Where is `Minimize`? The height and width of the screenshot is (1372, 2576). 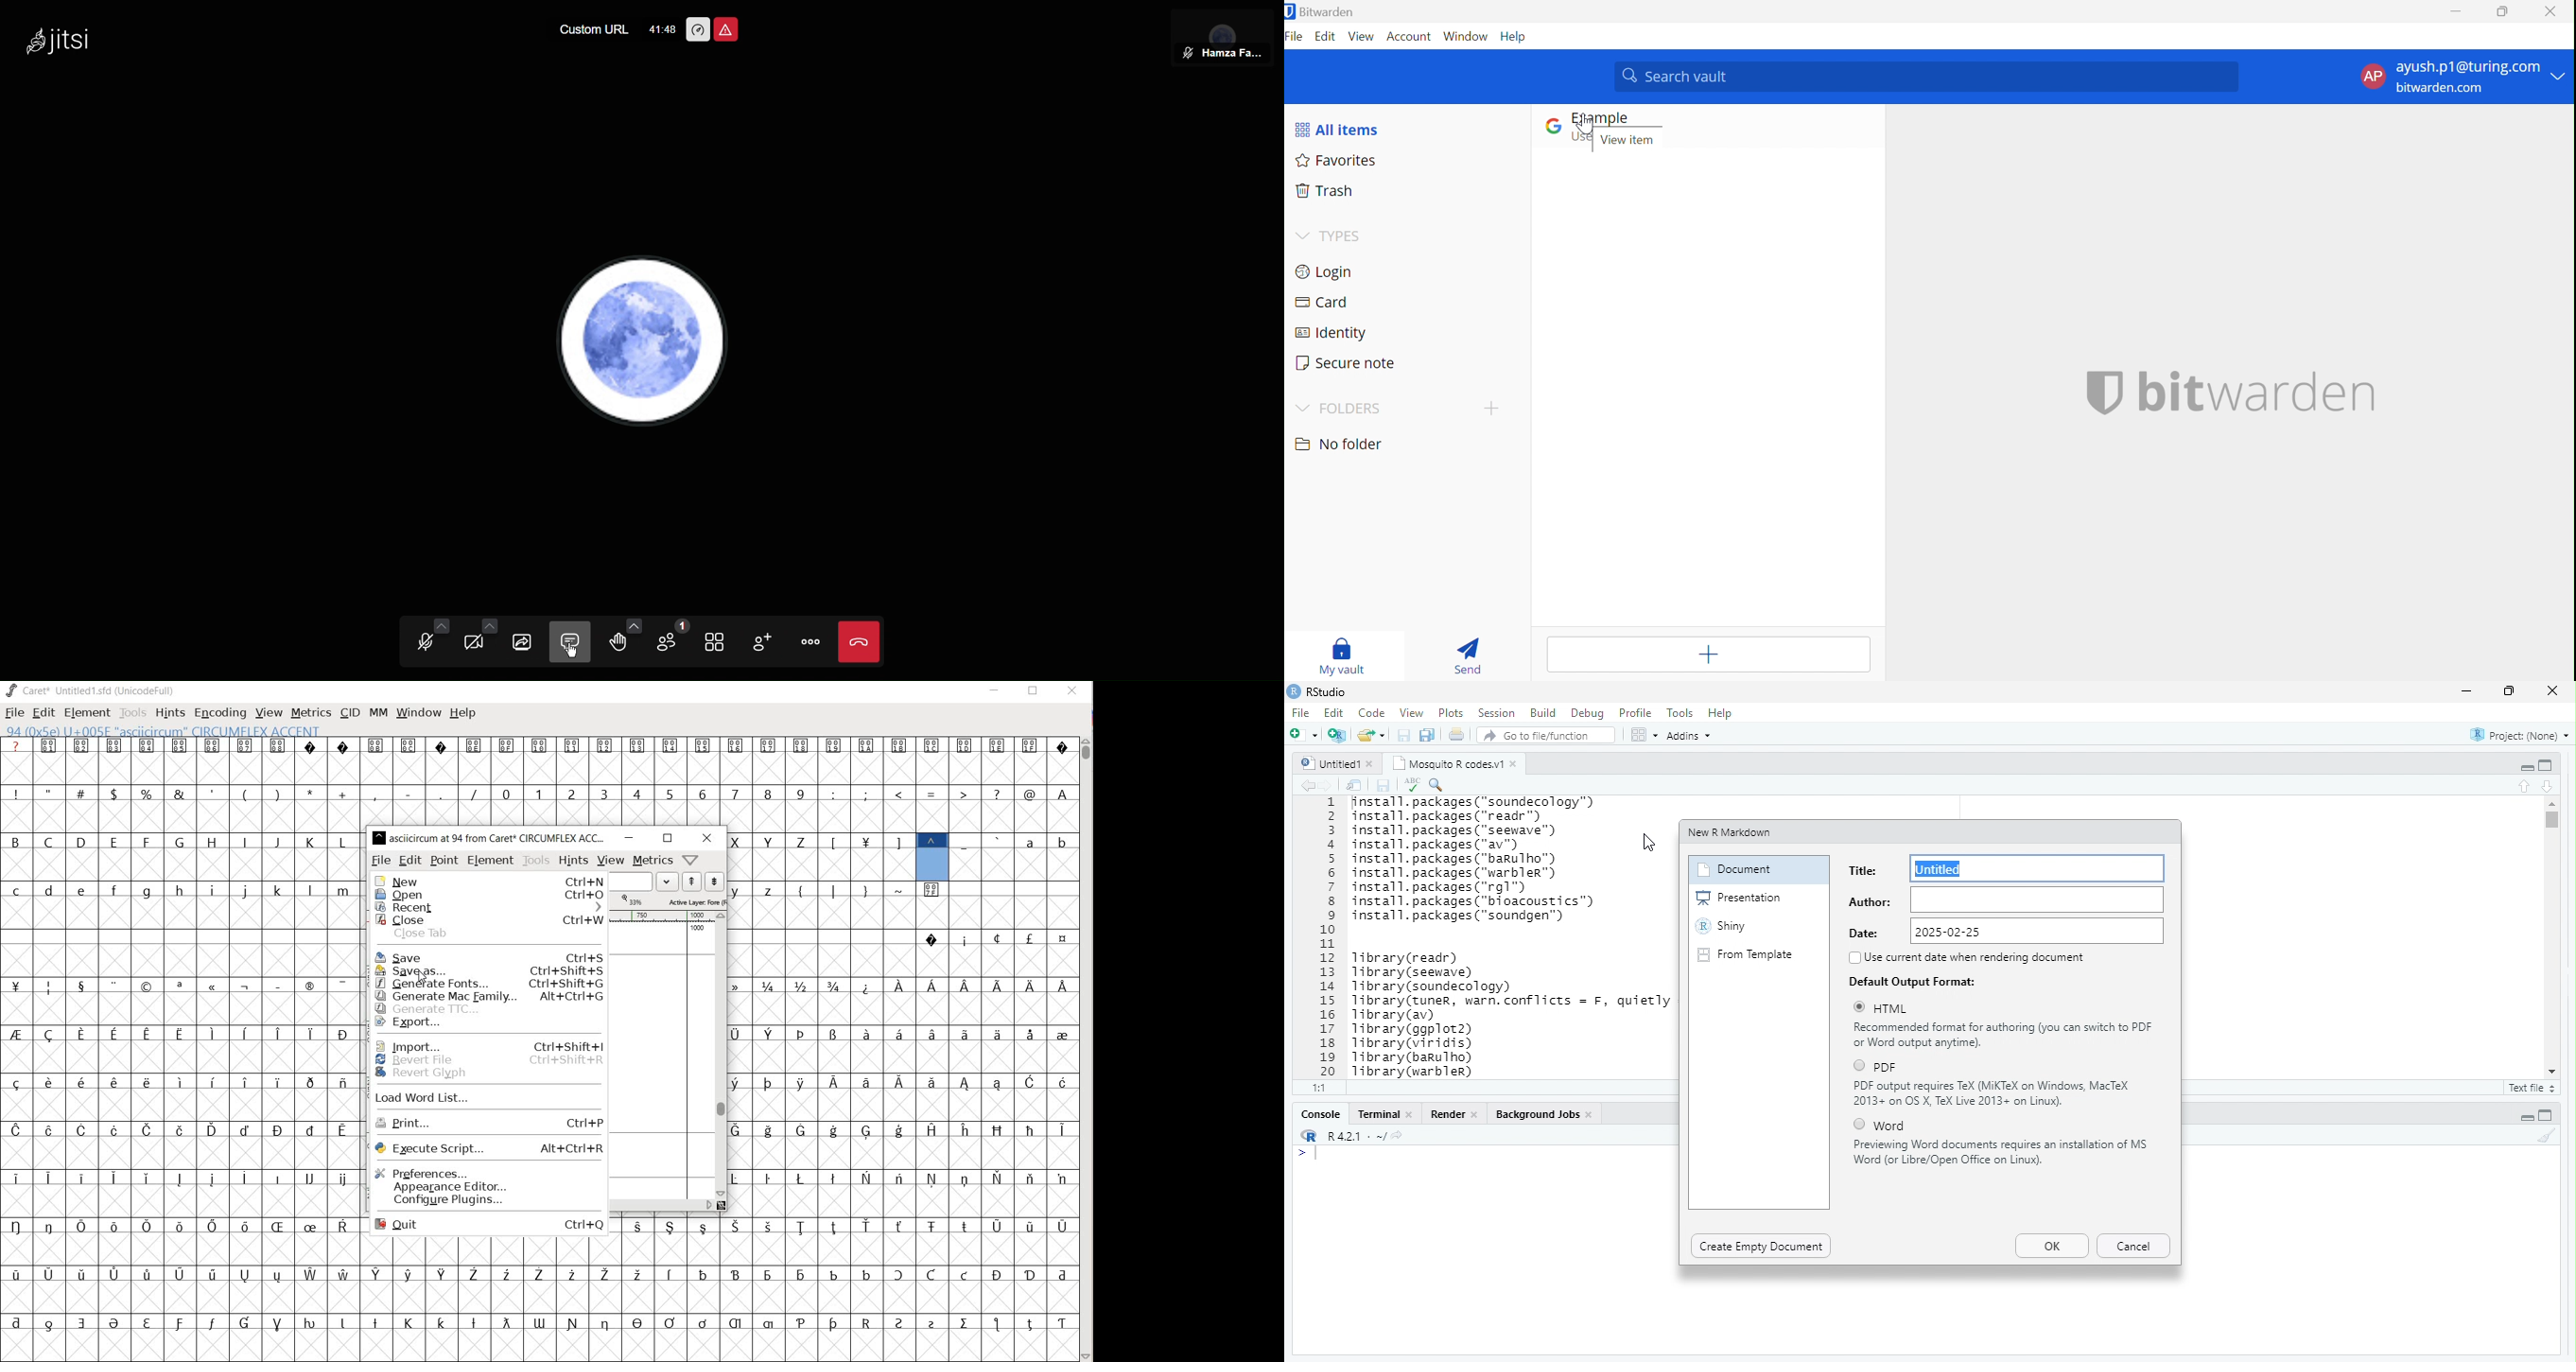
Minimize is located at coordinates (2453, 11).